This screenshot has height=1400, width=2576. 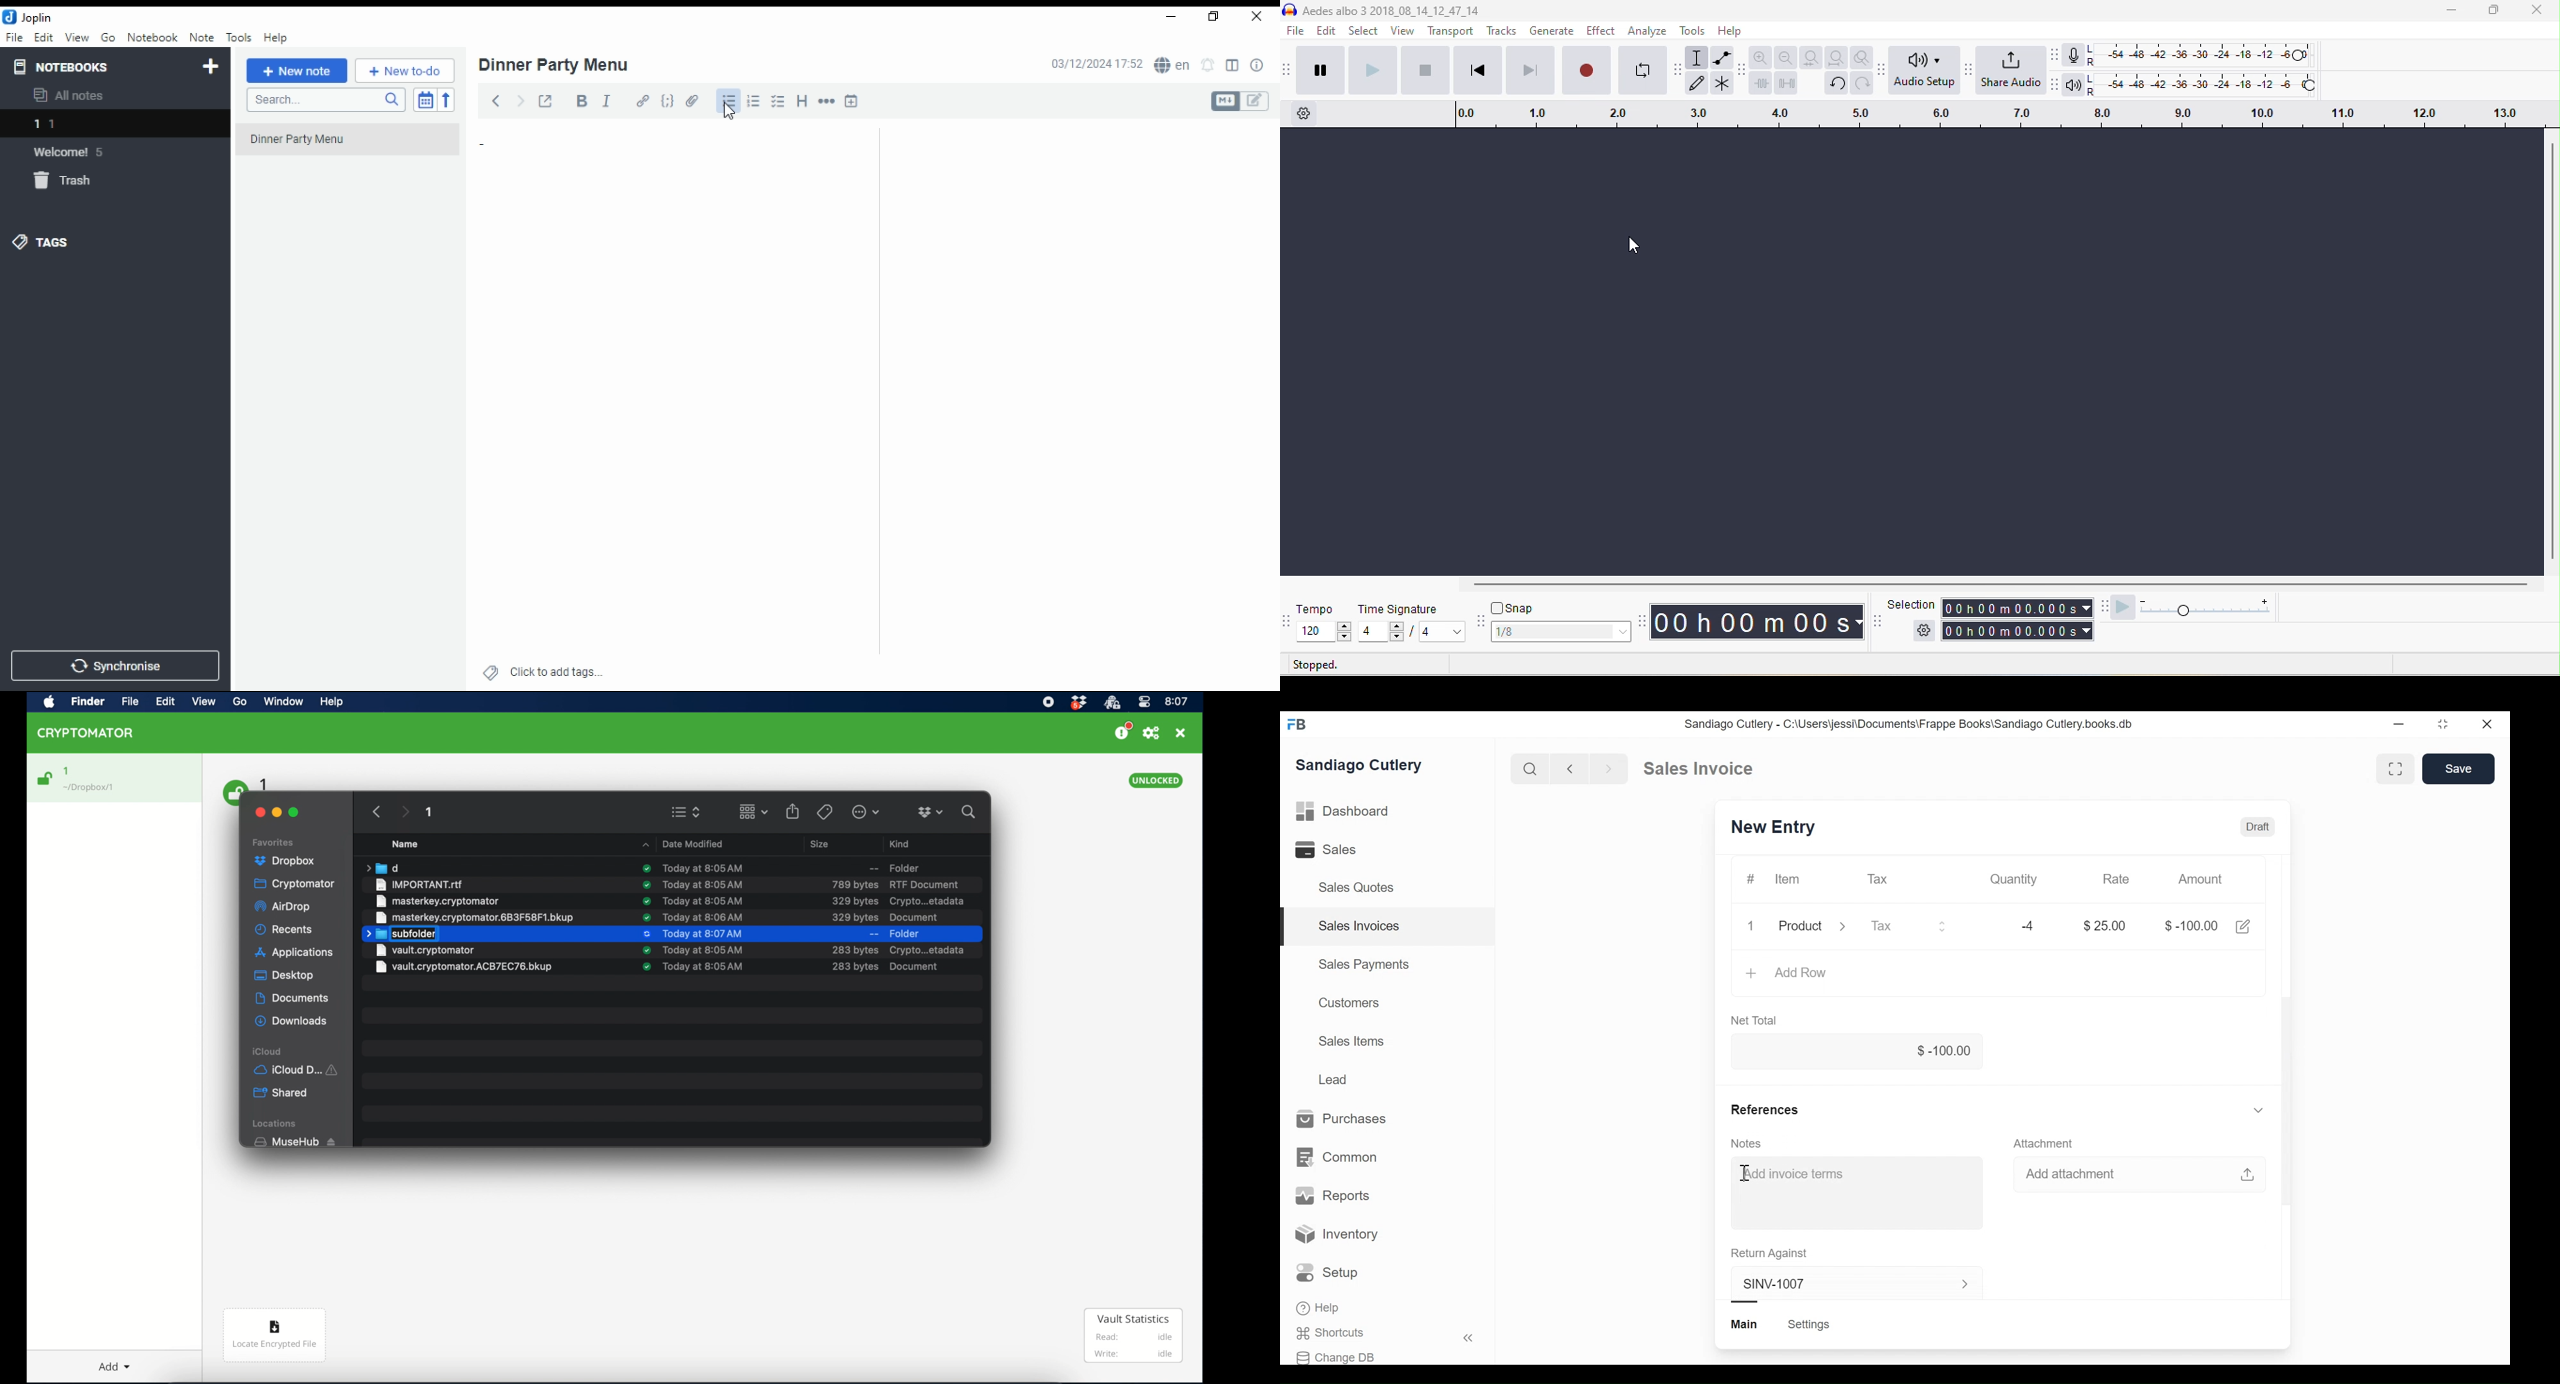 What do you see at coordinates (2397, 724) in the screenshot?
I see `Minimize` at bounding box center [2397, 724].